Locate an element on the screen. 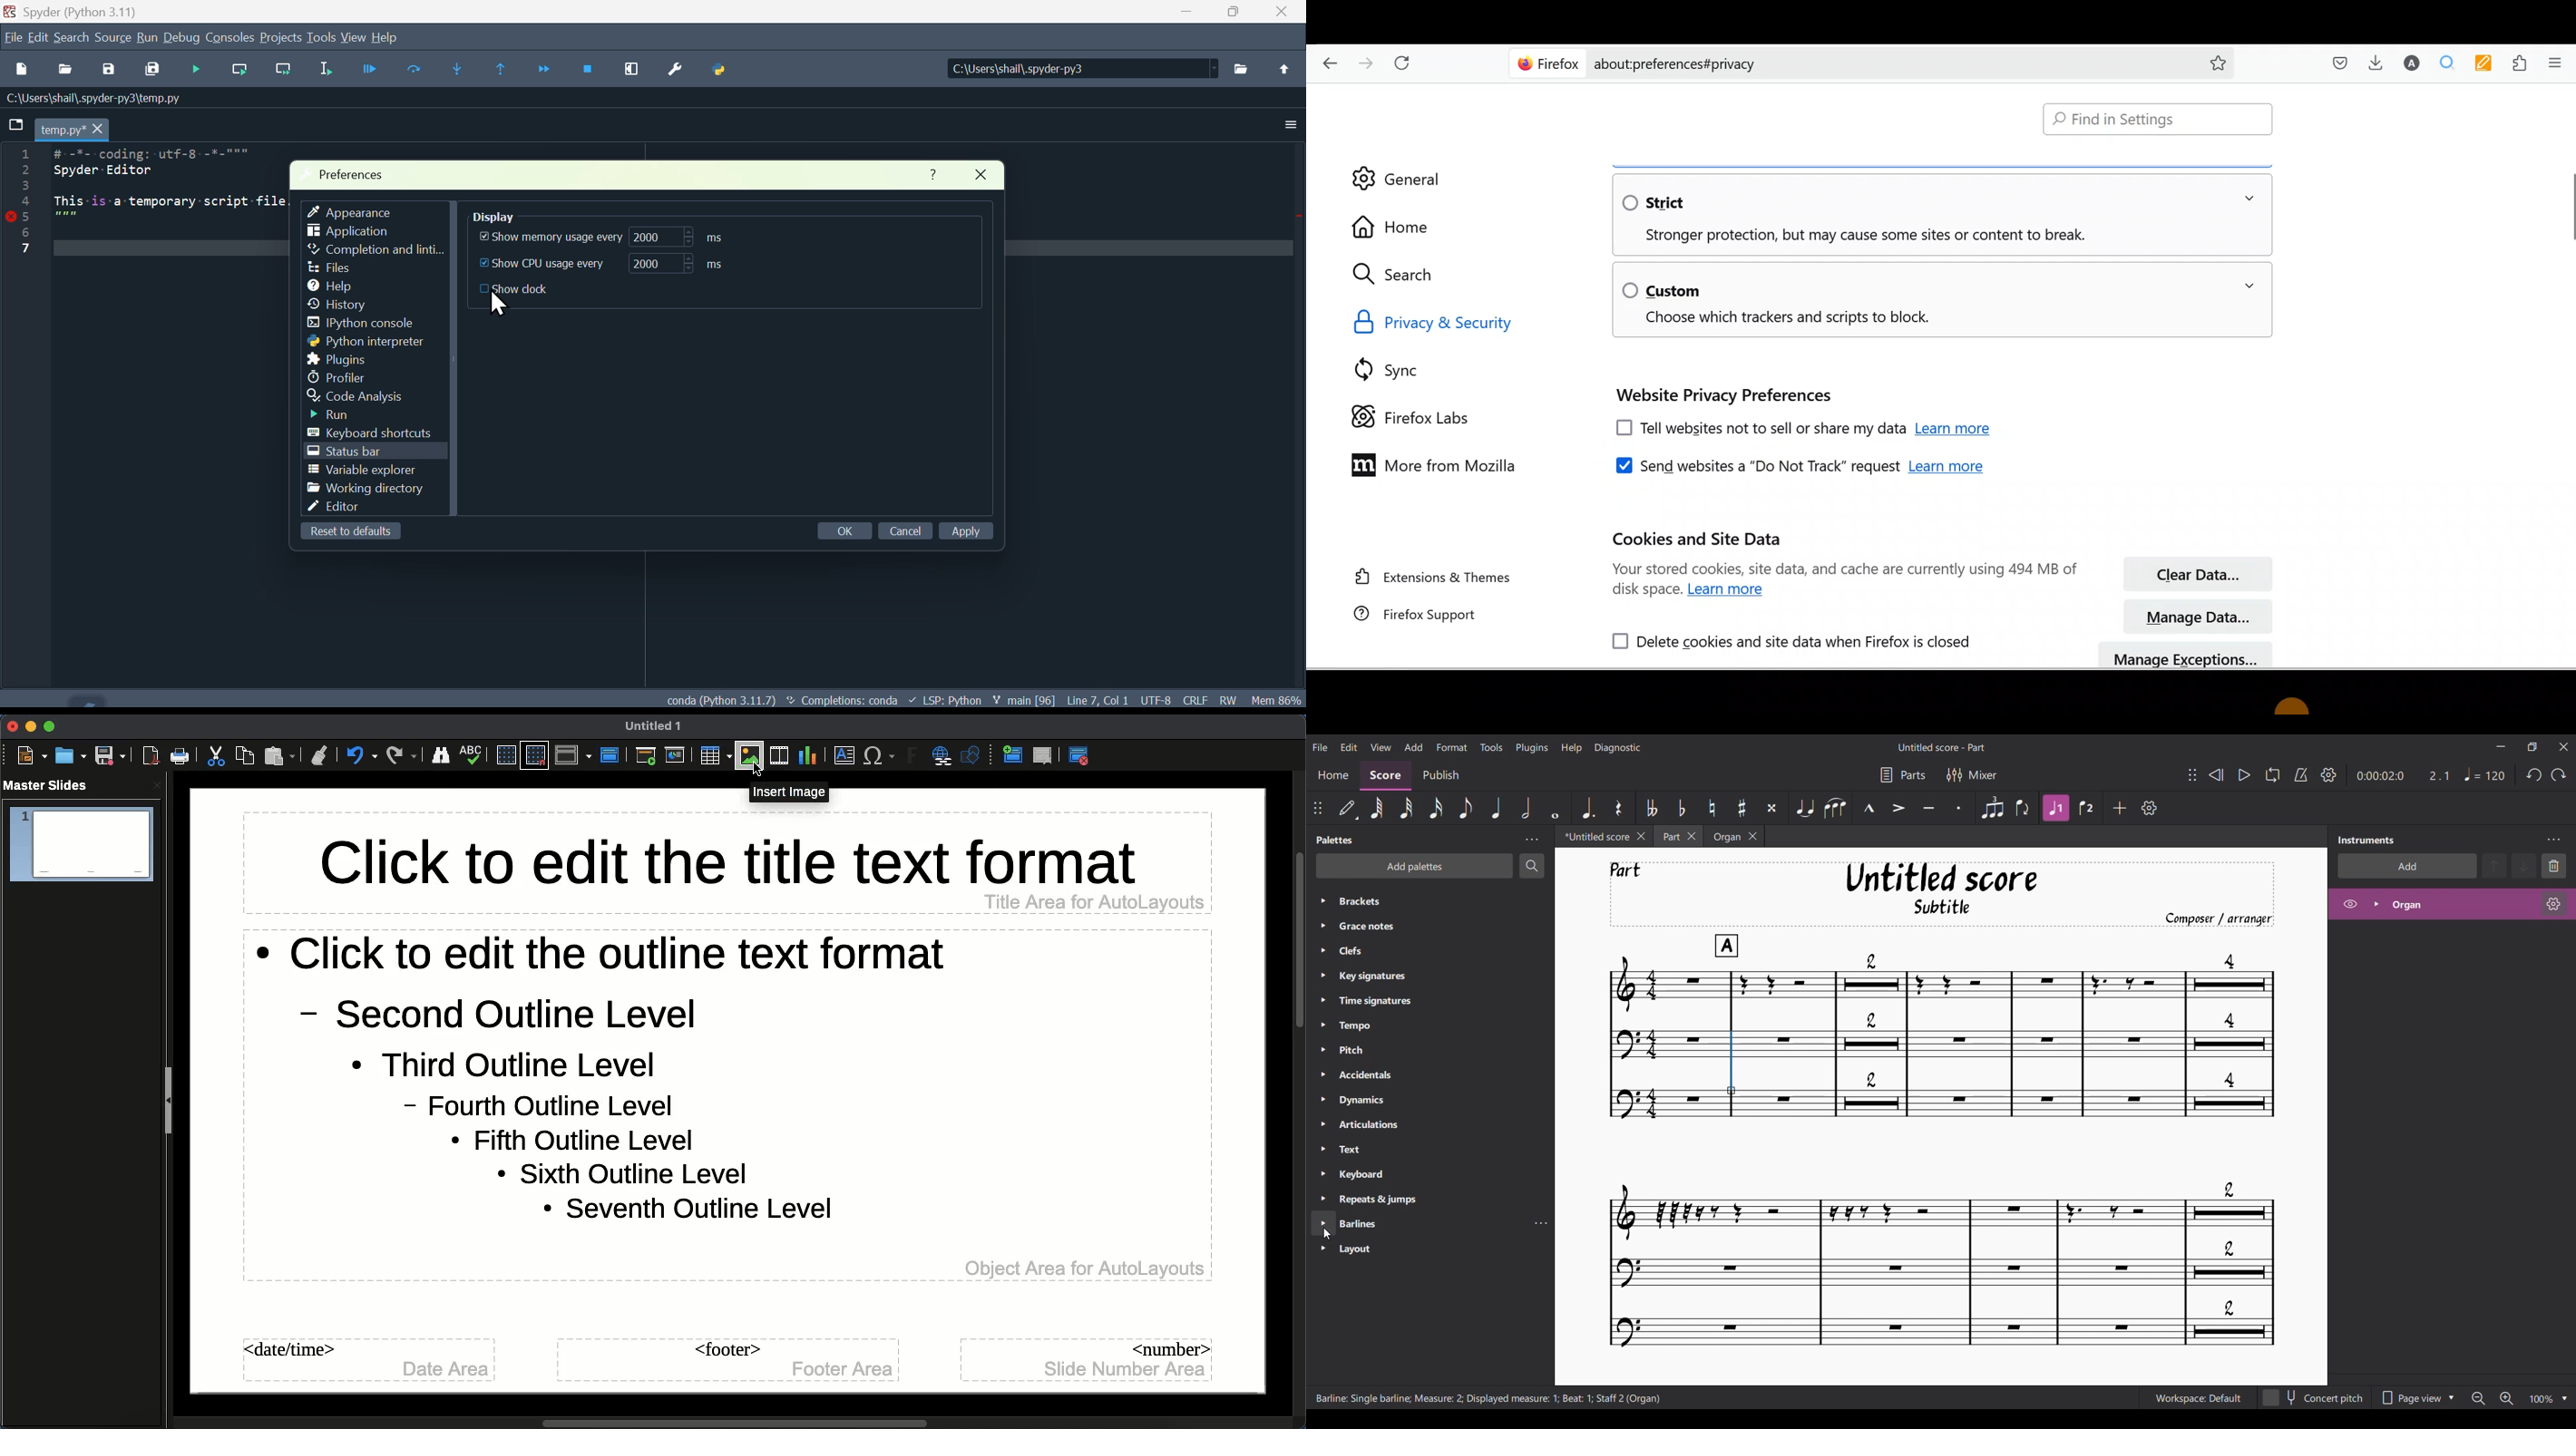  Plugins menu is located at coordinates (1532, 747).